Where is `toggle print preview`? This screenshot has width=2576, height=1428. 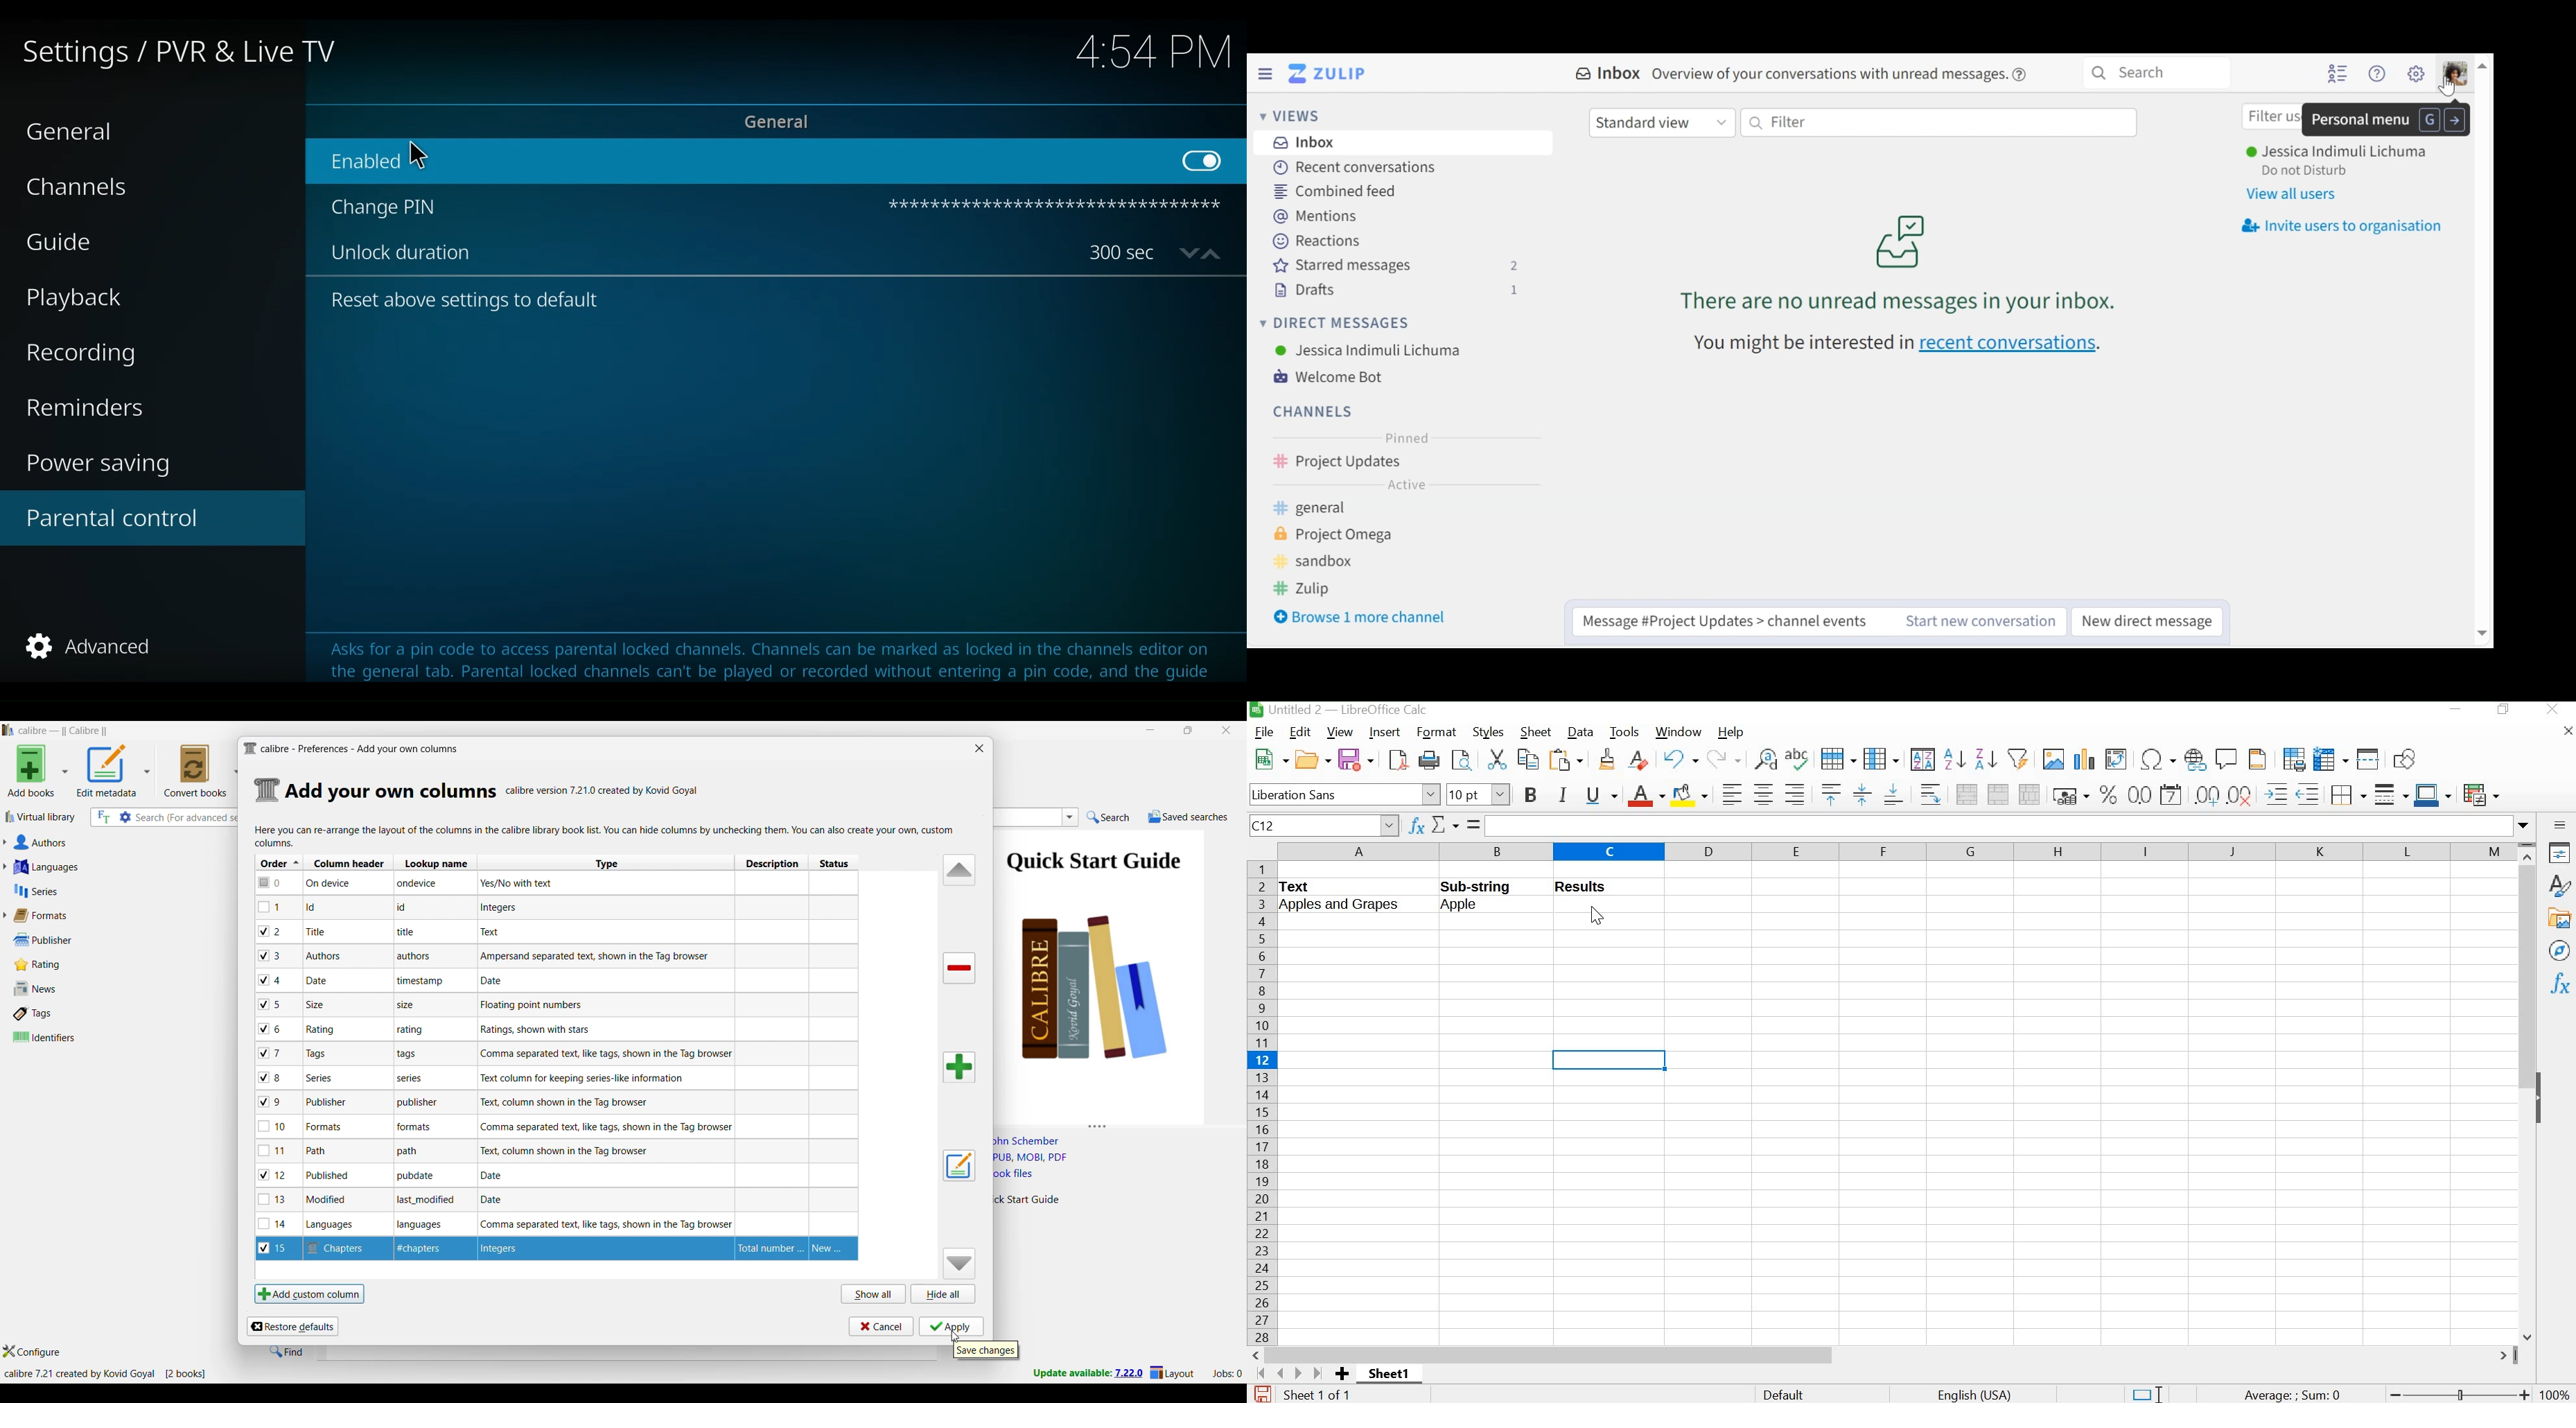 toggle print preview is located at coordinates (1462, 760).